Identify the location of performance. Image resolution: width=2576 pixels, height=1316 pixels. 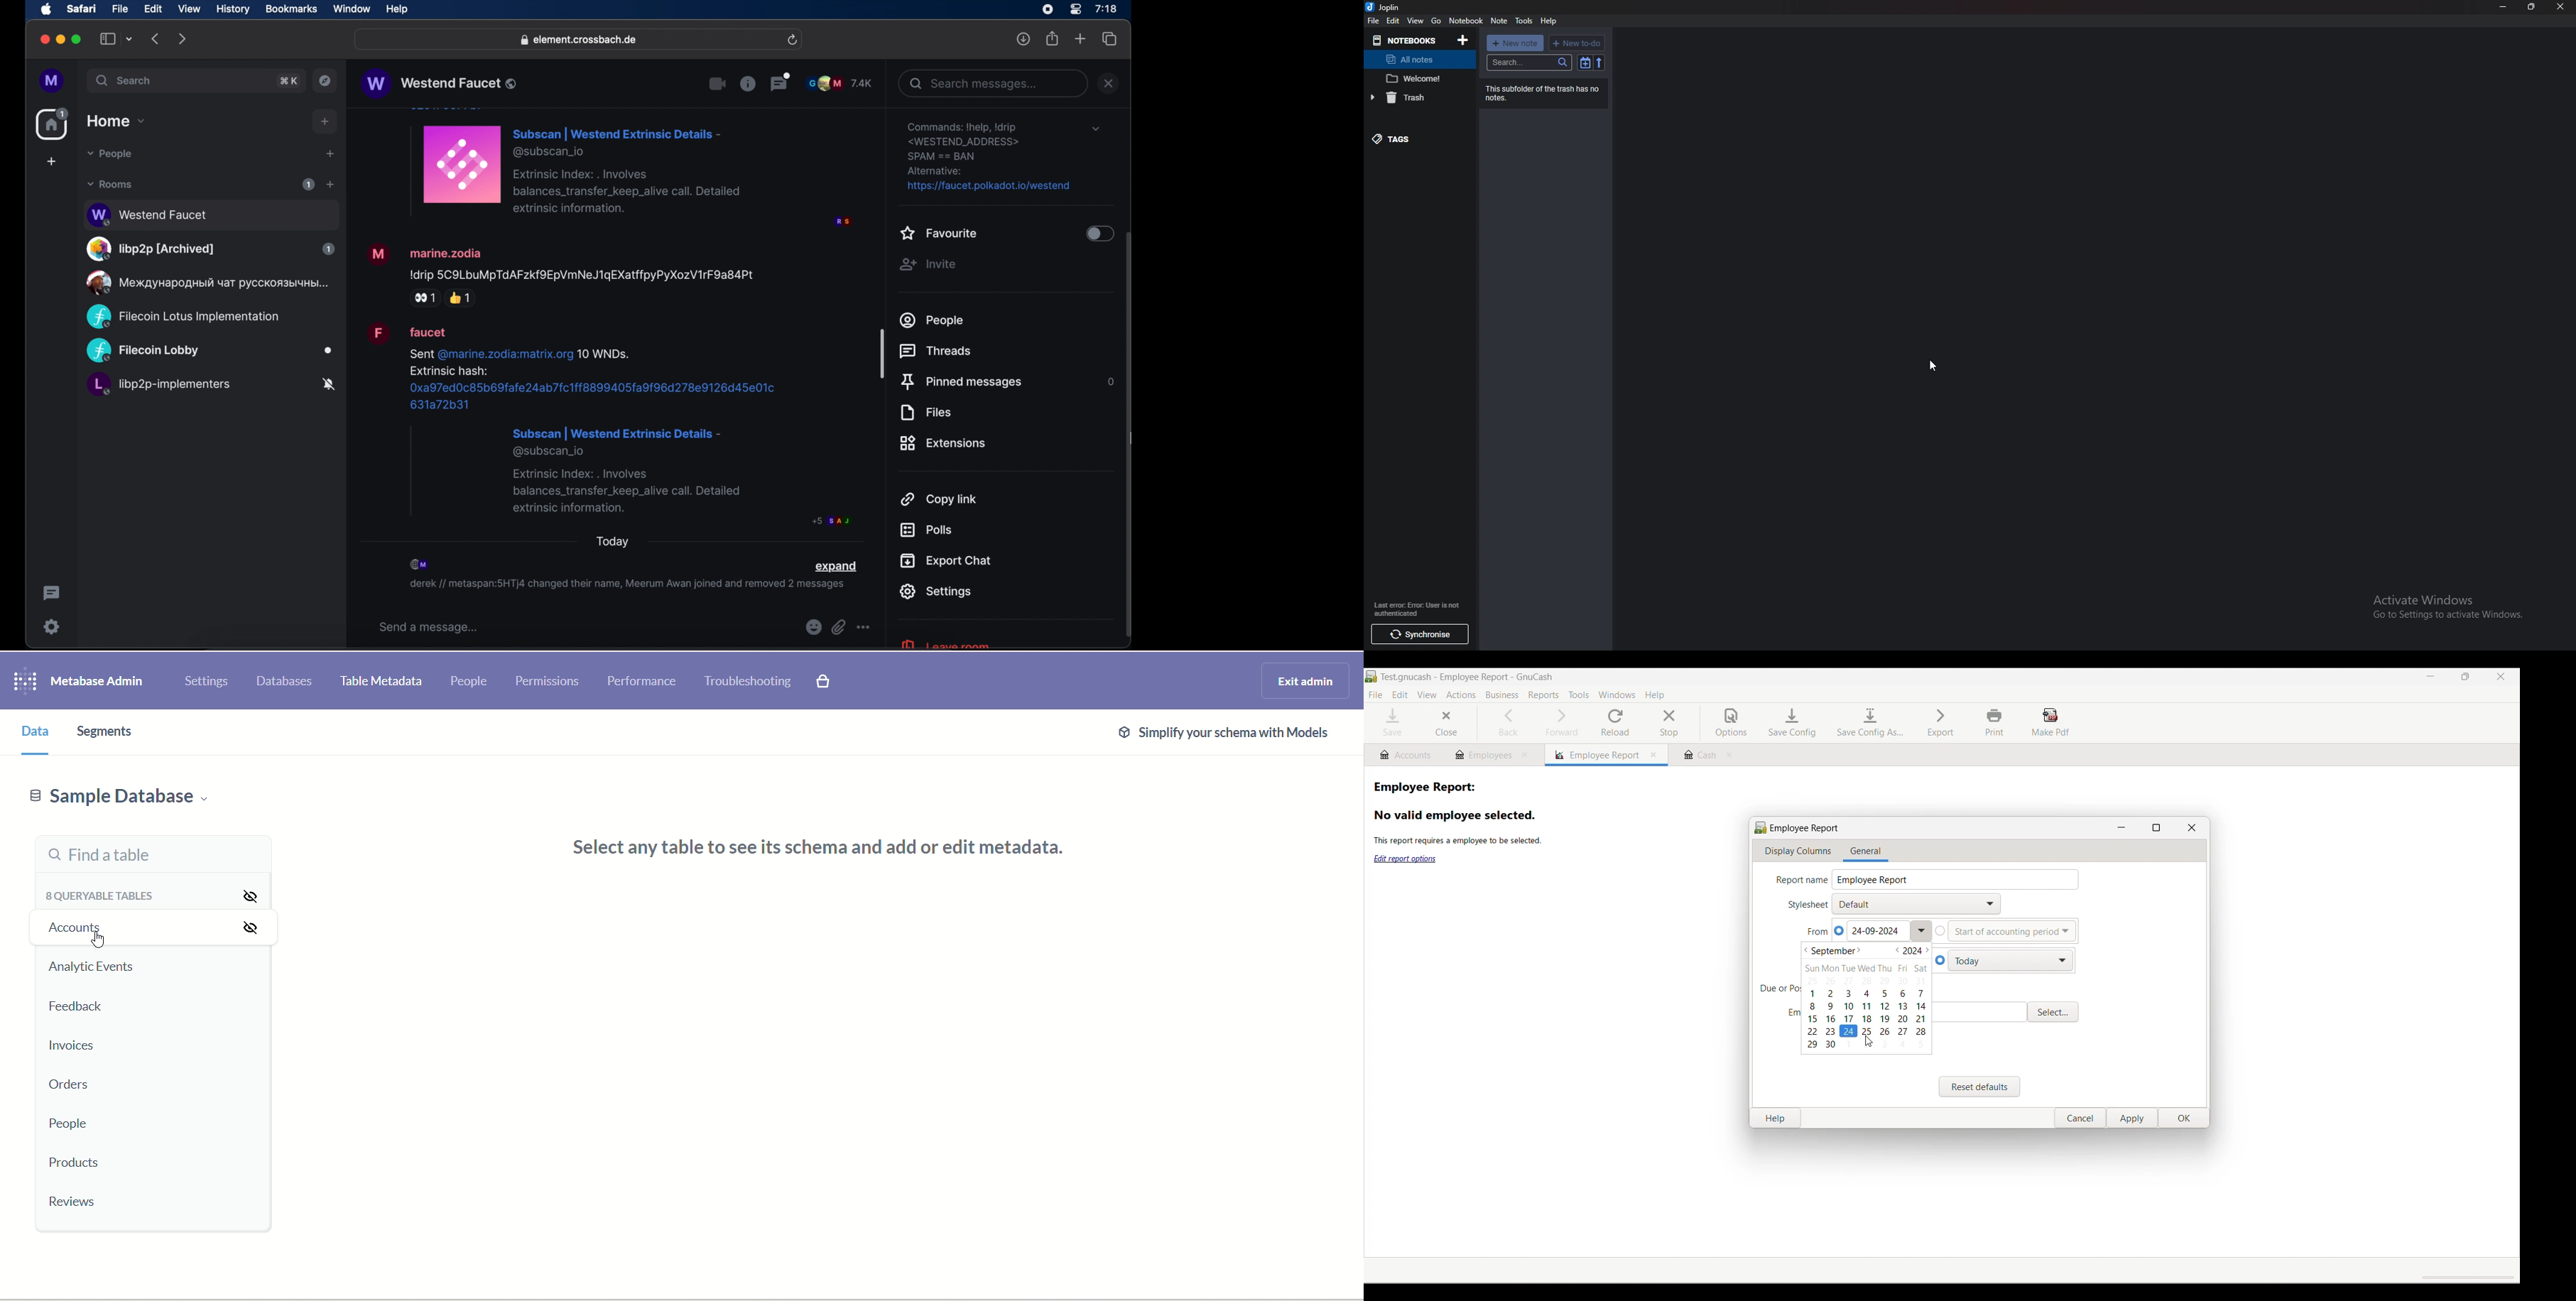
(641, 683).